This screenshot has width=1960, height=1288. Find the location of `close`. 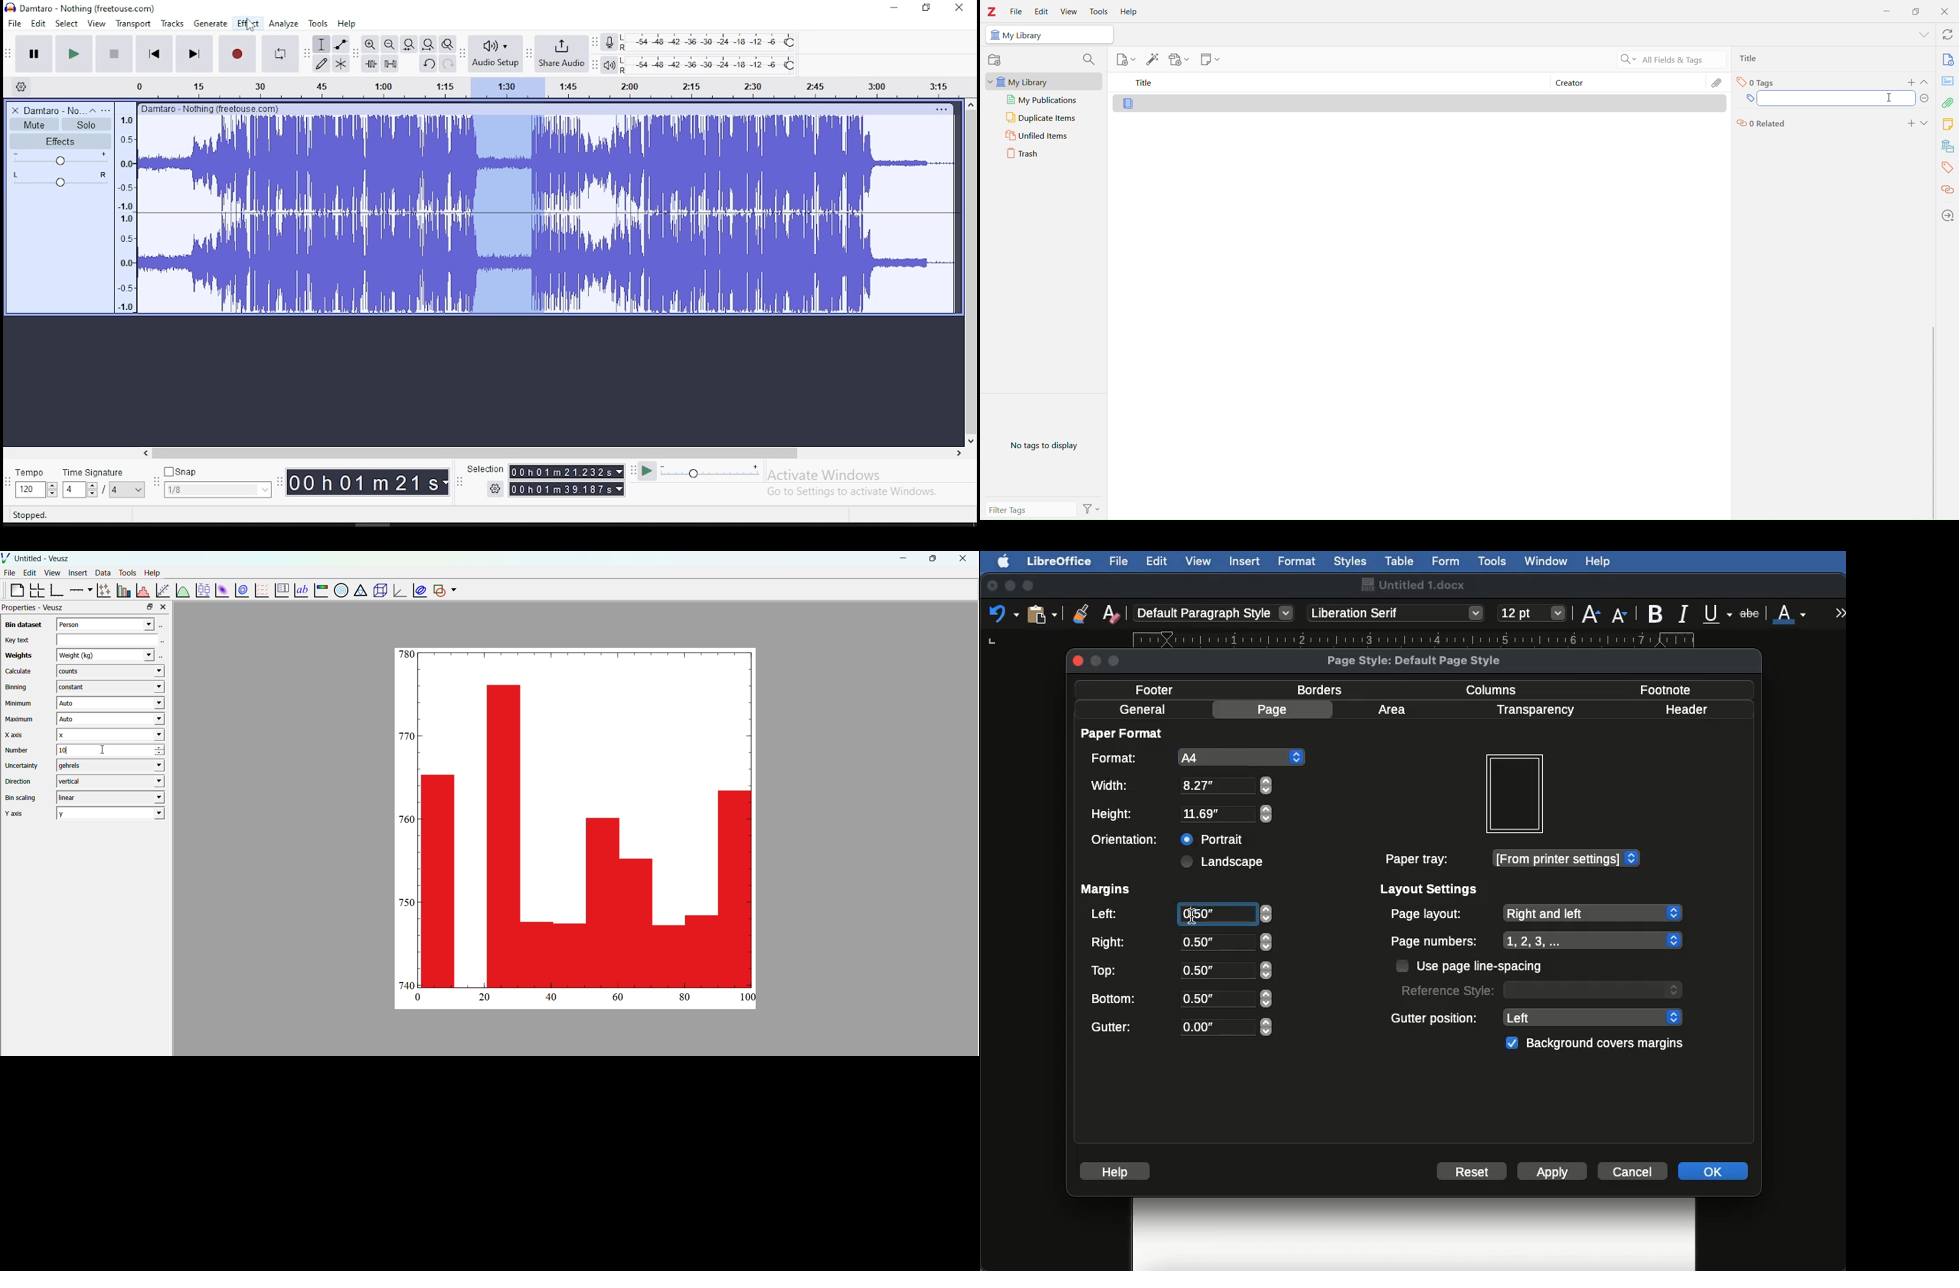

close is located at coordinates (959, 8).